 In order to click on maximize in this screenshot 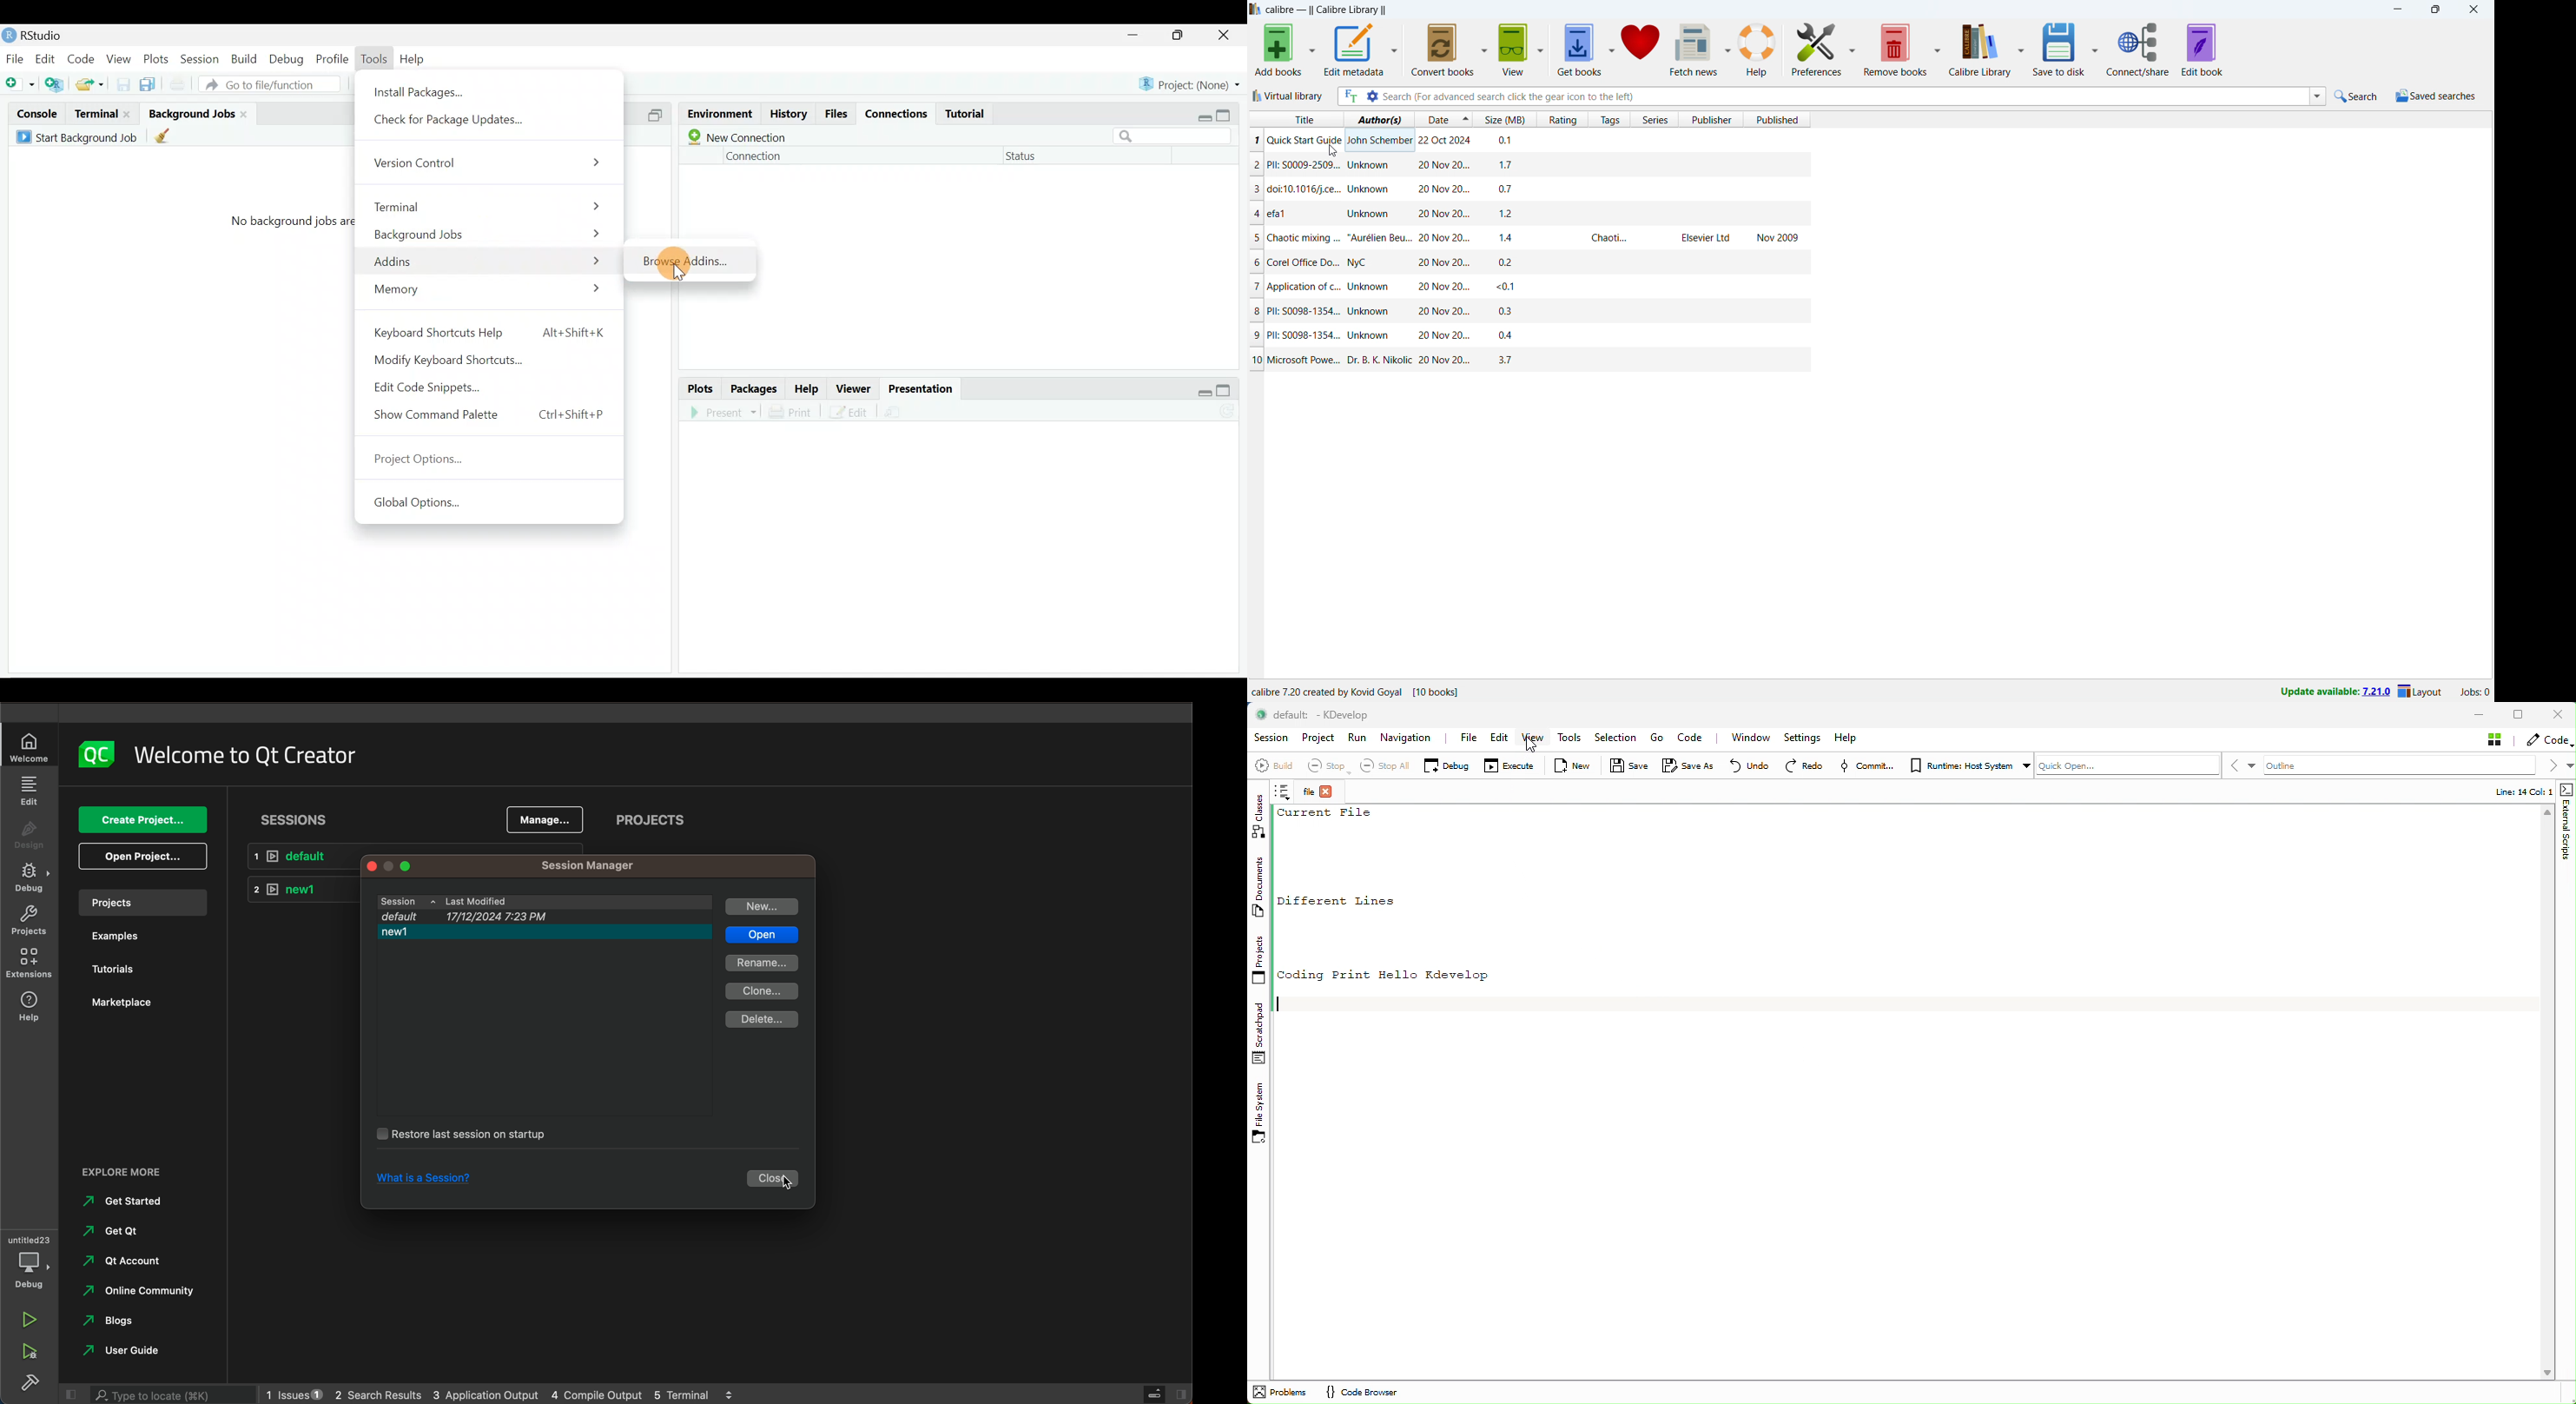, I will do `click(1229, 113)`.